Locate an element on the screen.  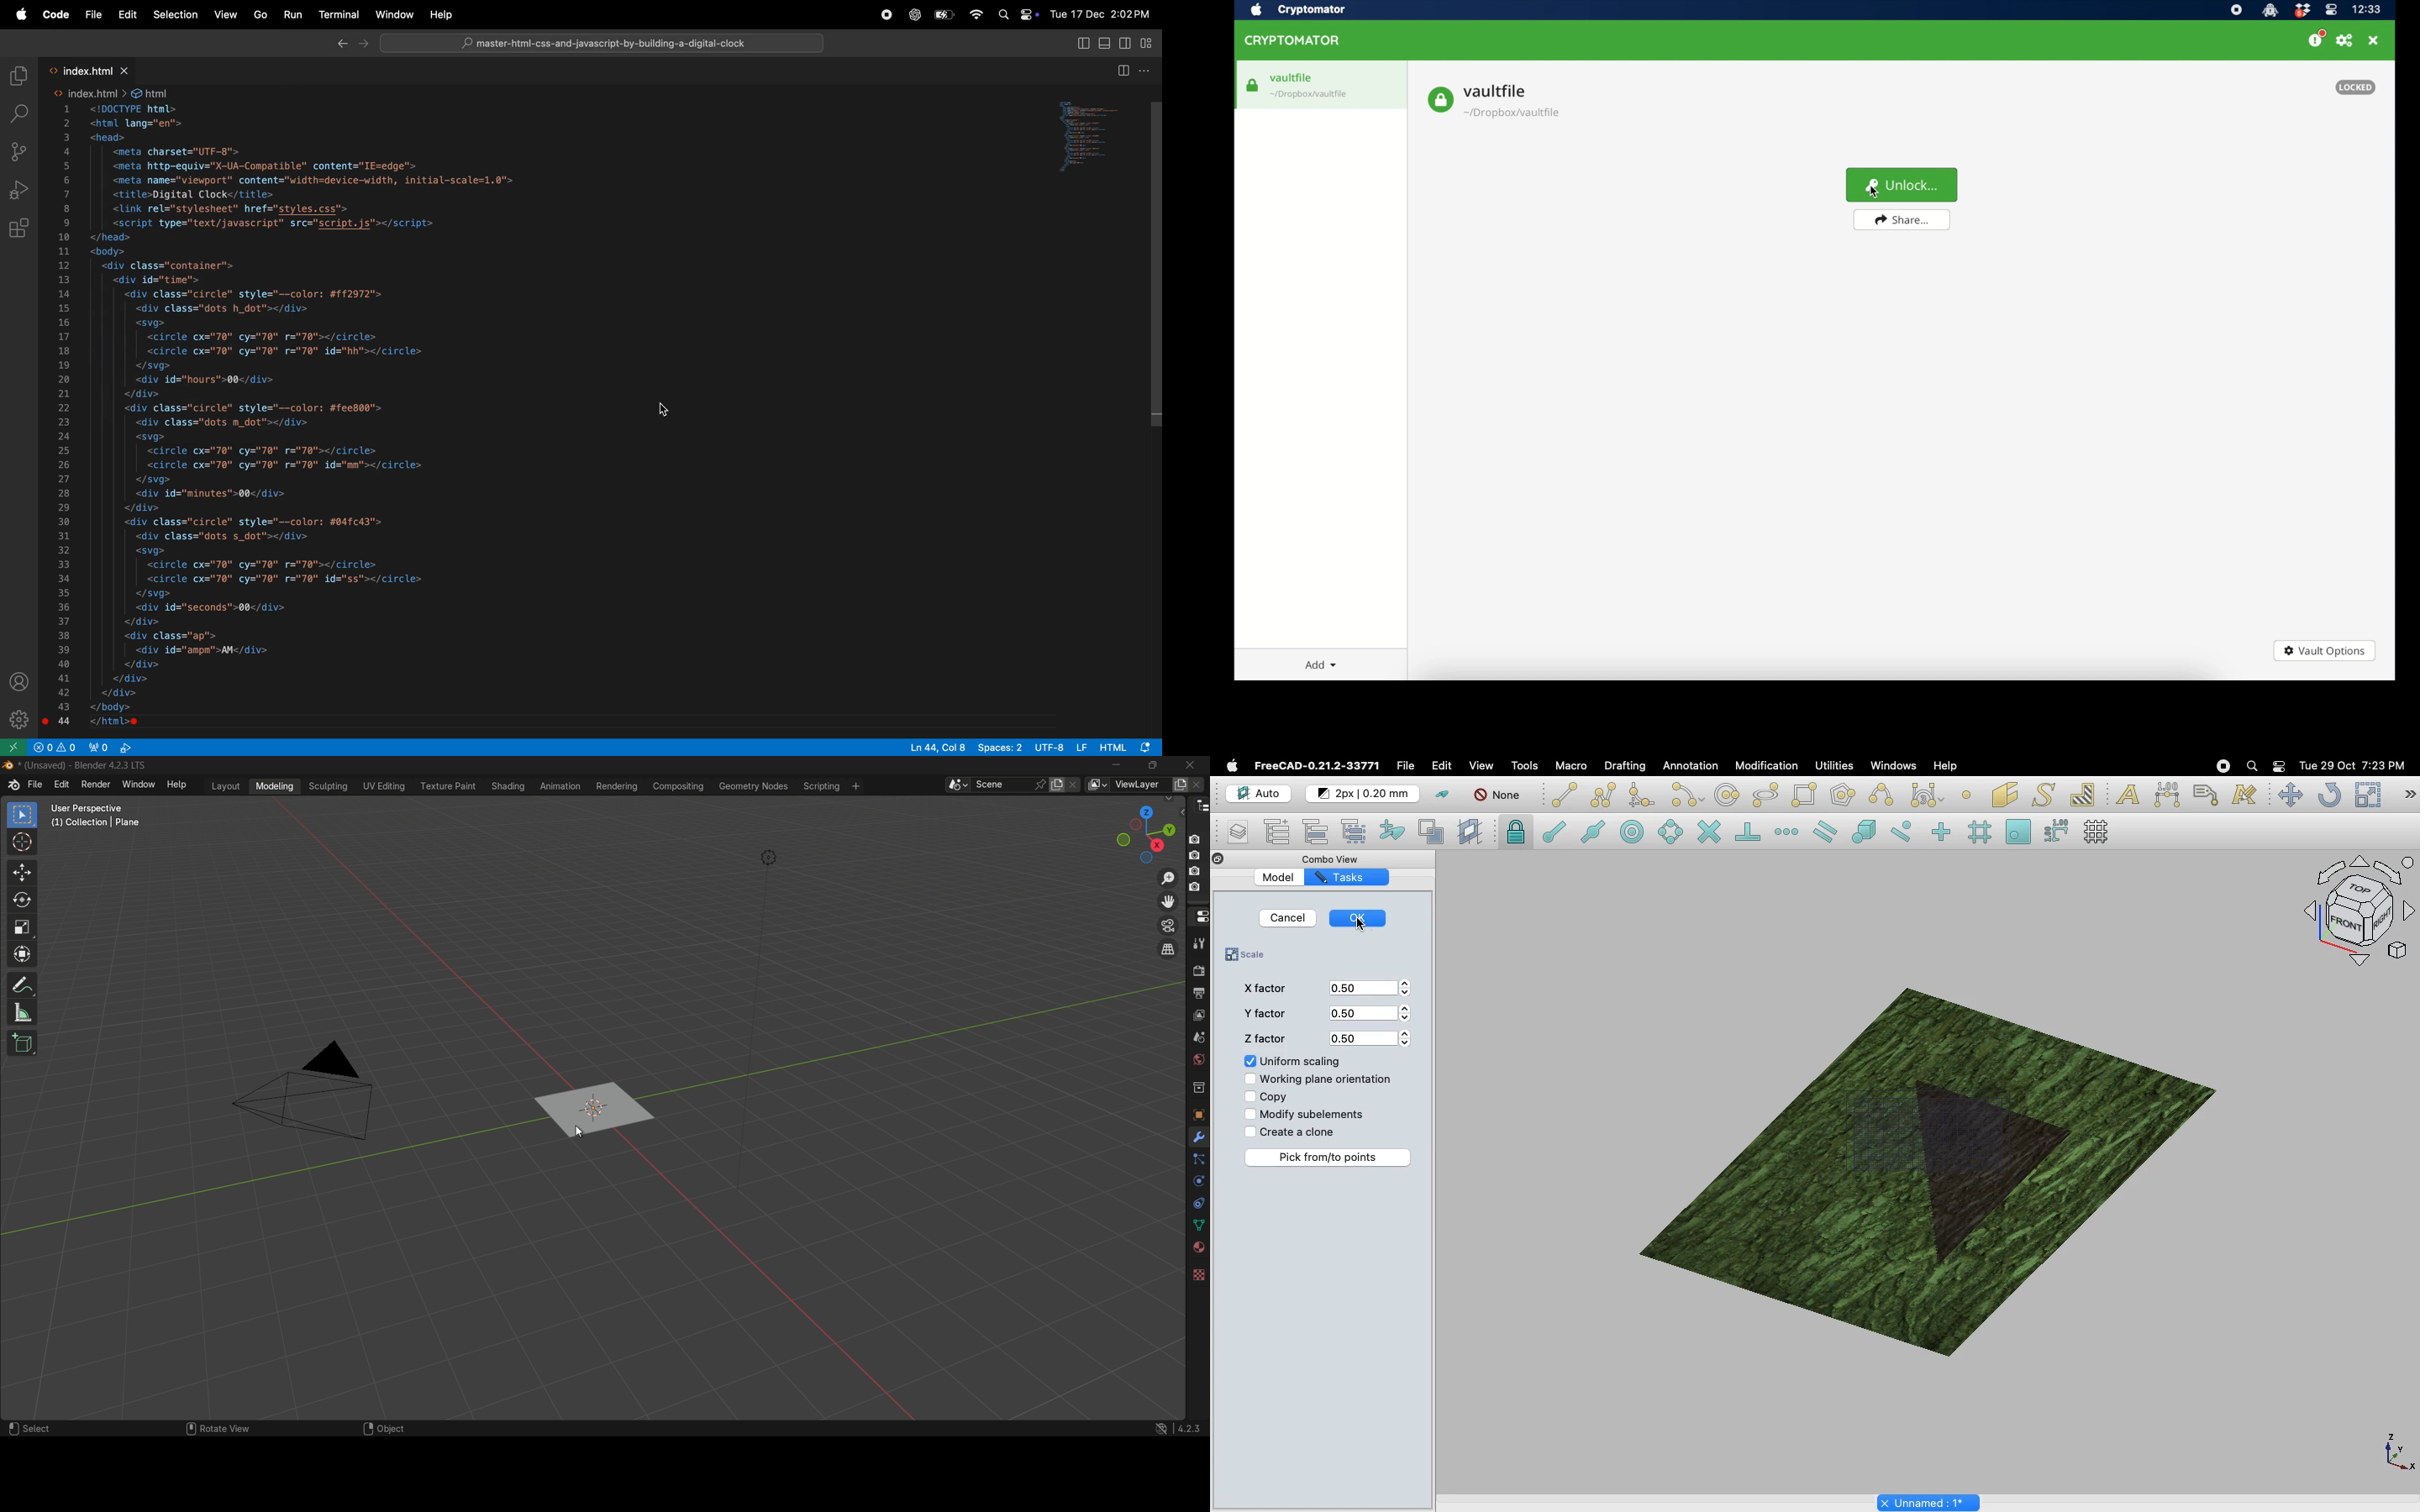
Working plane orientation is located at coordinates (1318, 1081).